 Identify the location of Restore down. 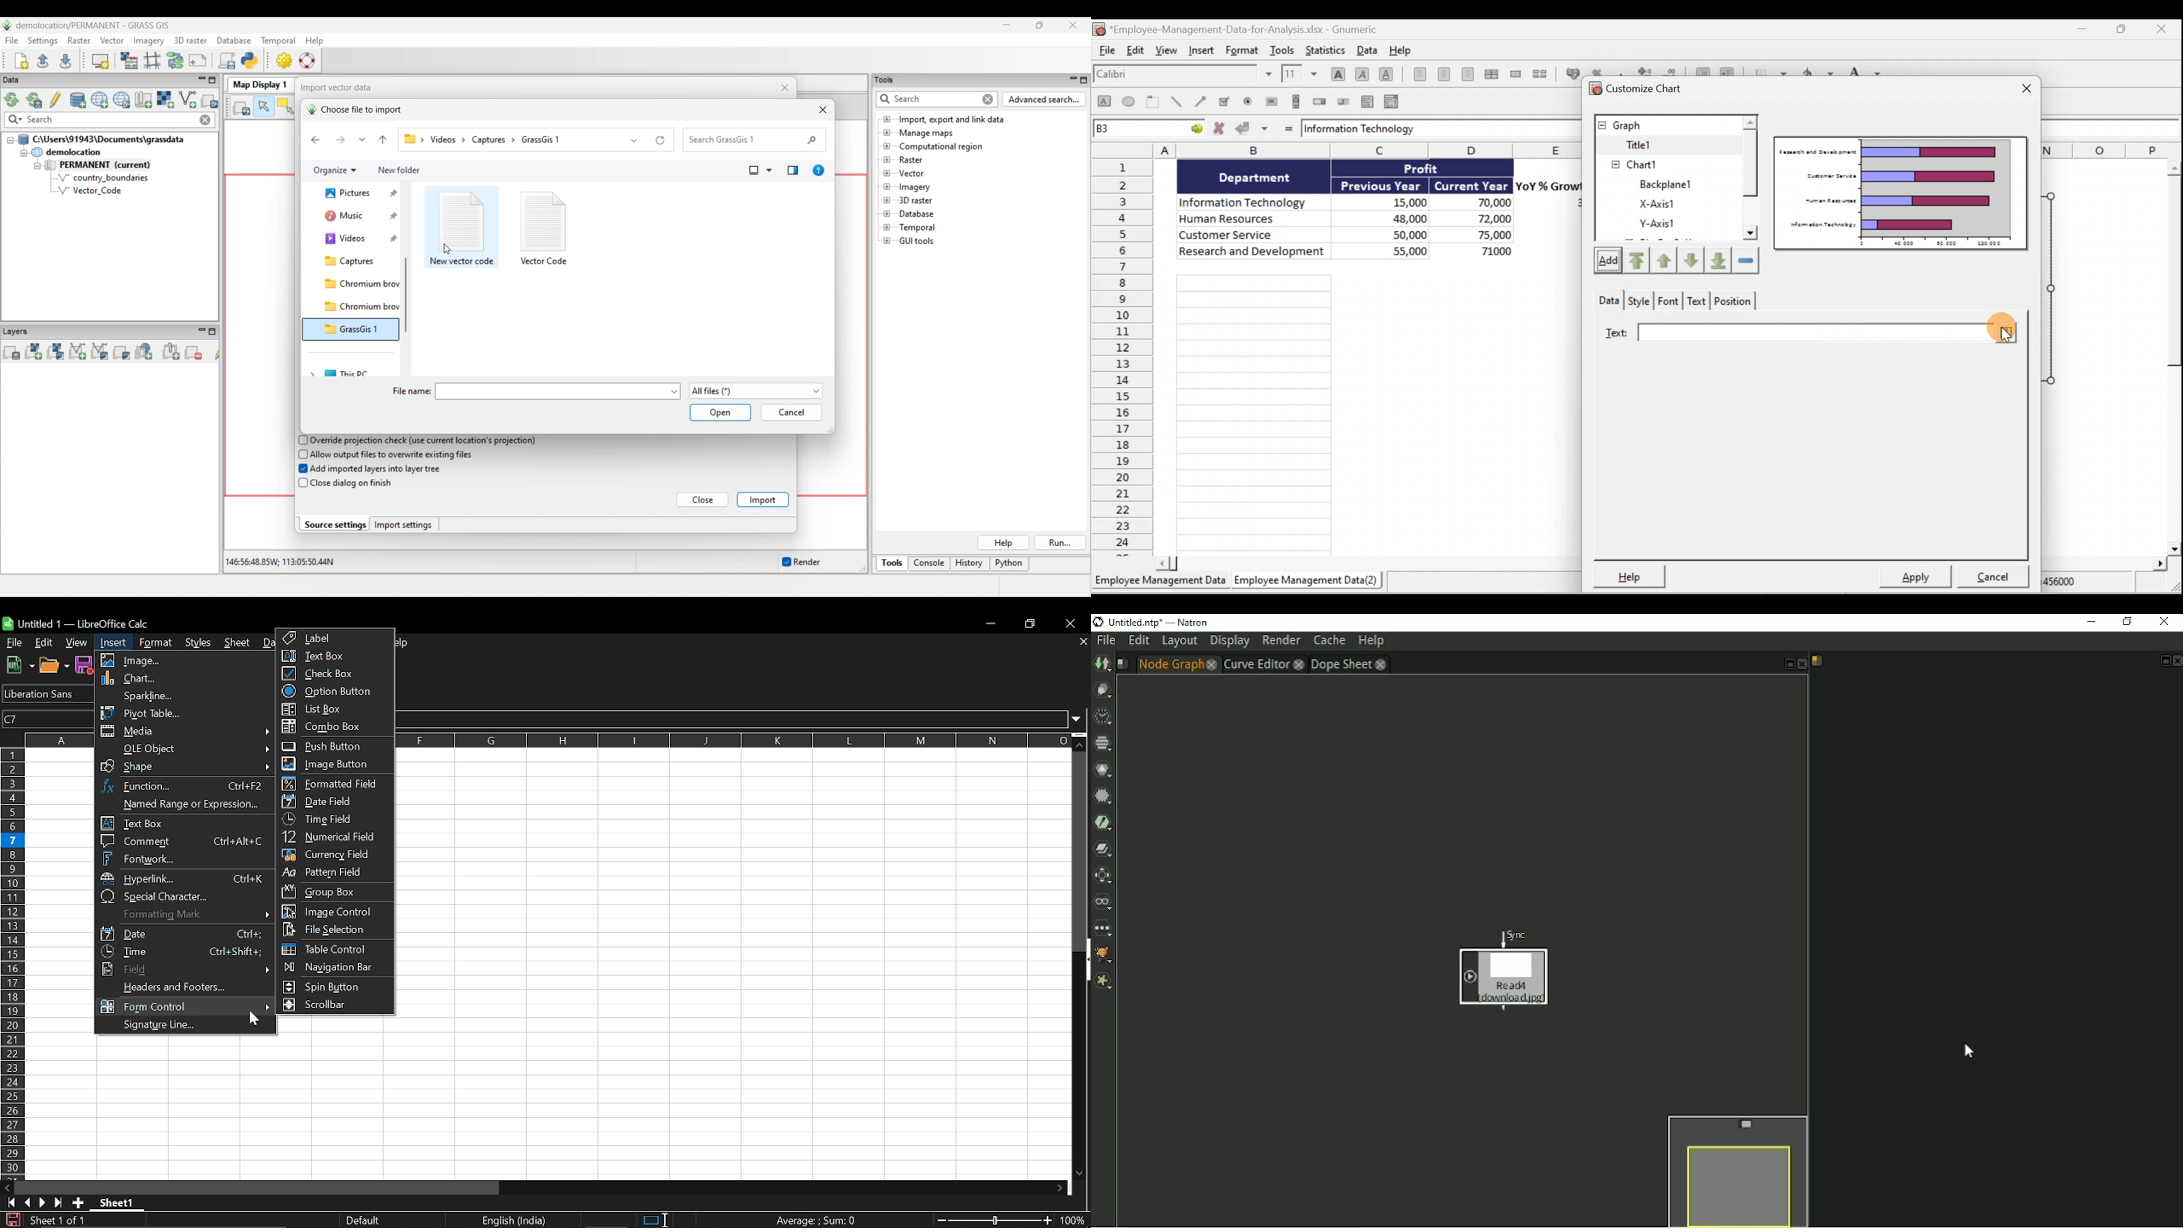
(1030, 625).